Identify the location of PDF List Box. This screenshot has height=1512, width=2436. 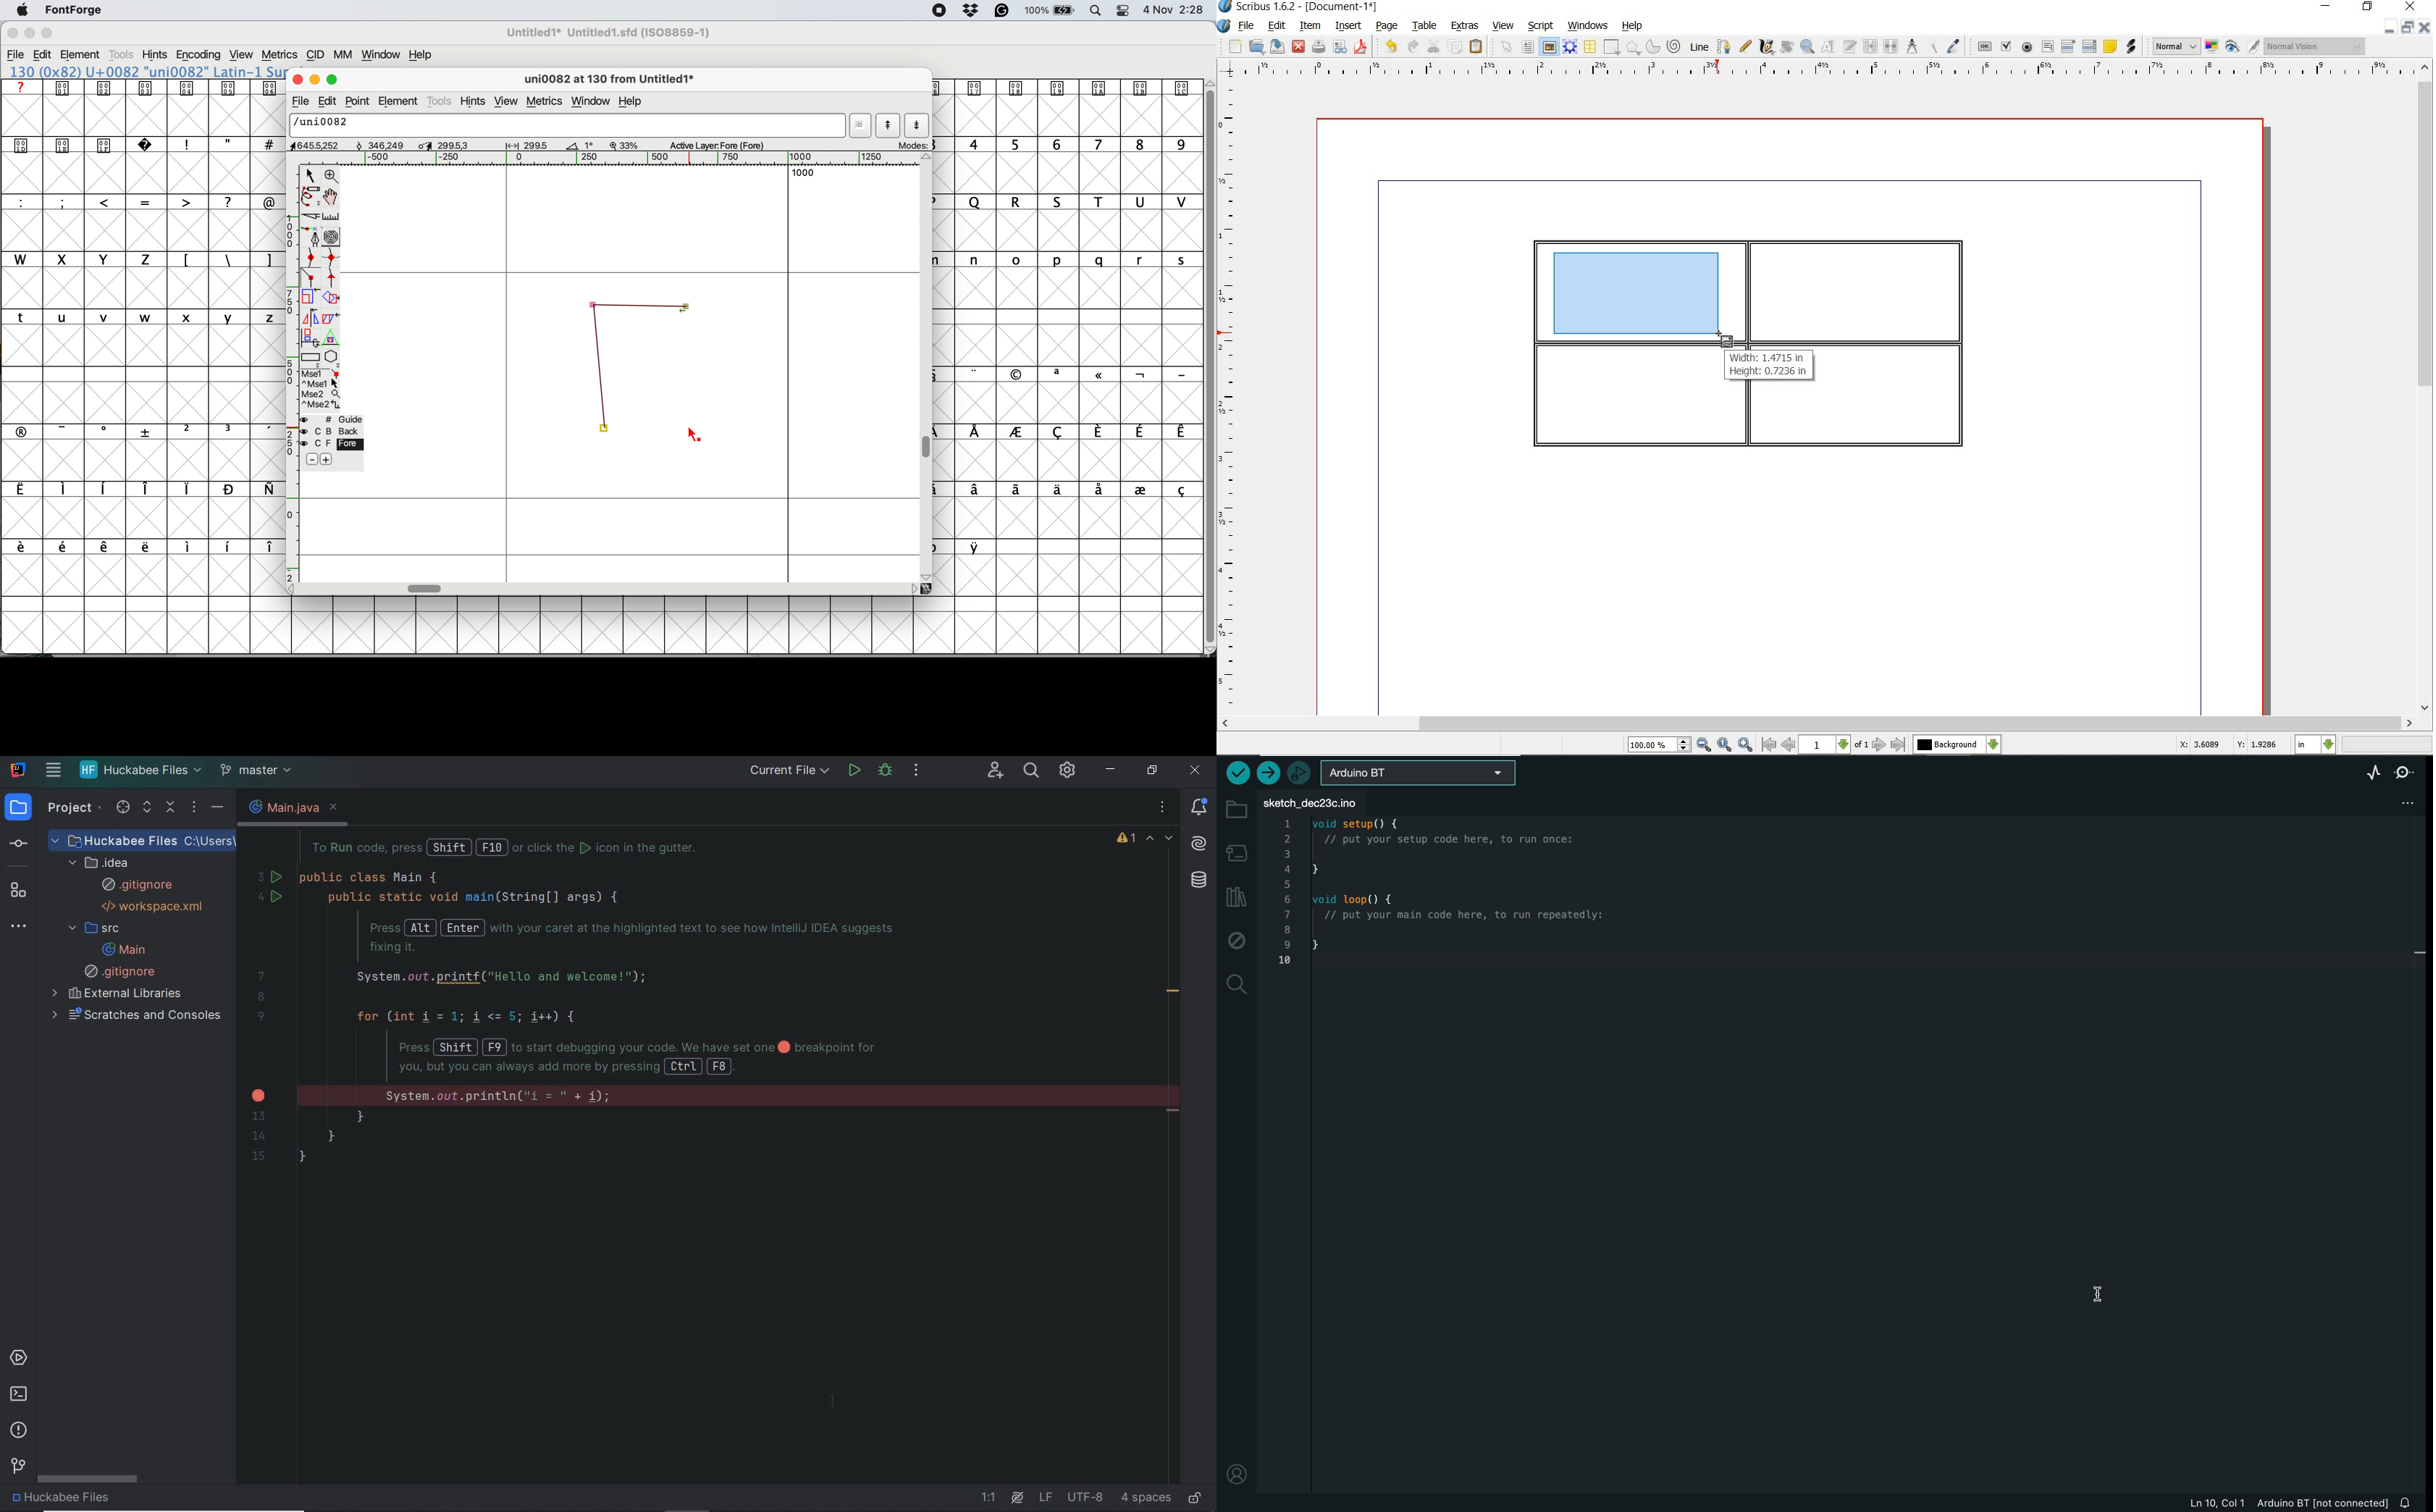
(2089, 46).